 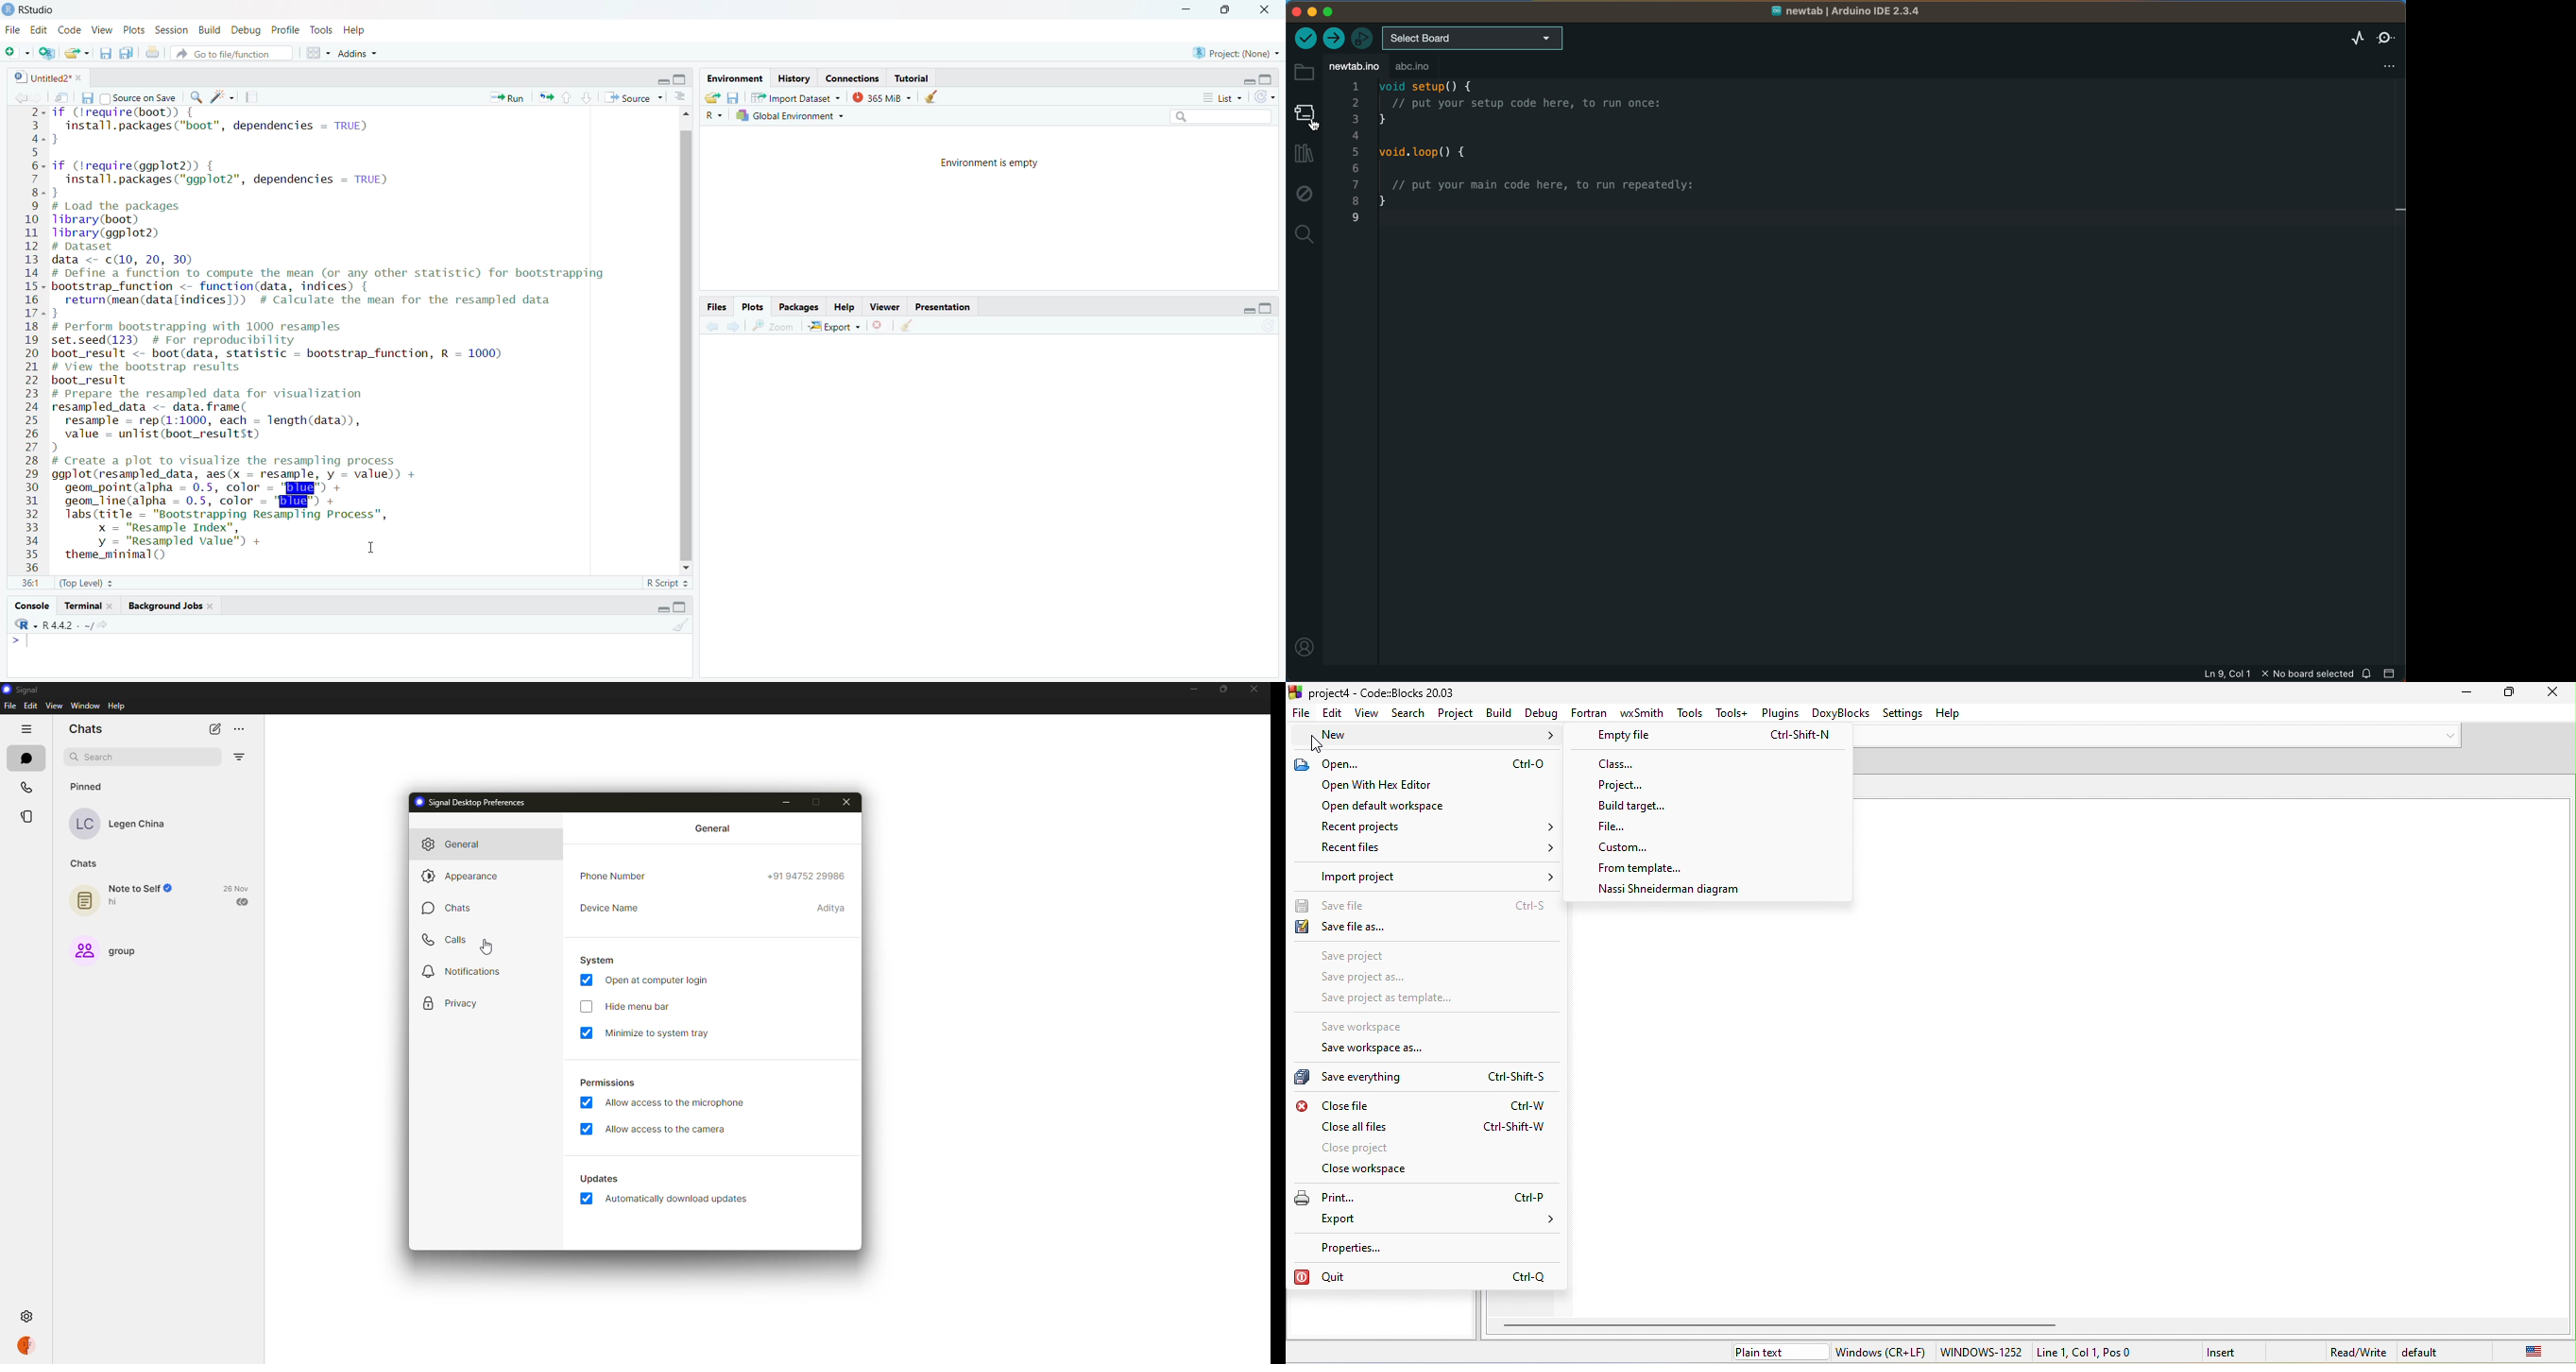 I want to click on profile, so click(x=28, y=1343).